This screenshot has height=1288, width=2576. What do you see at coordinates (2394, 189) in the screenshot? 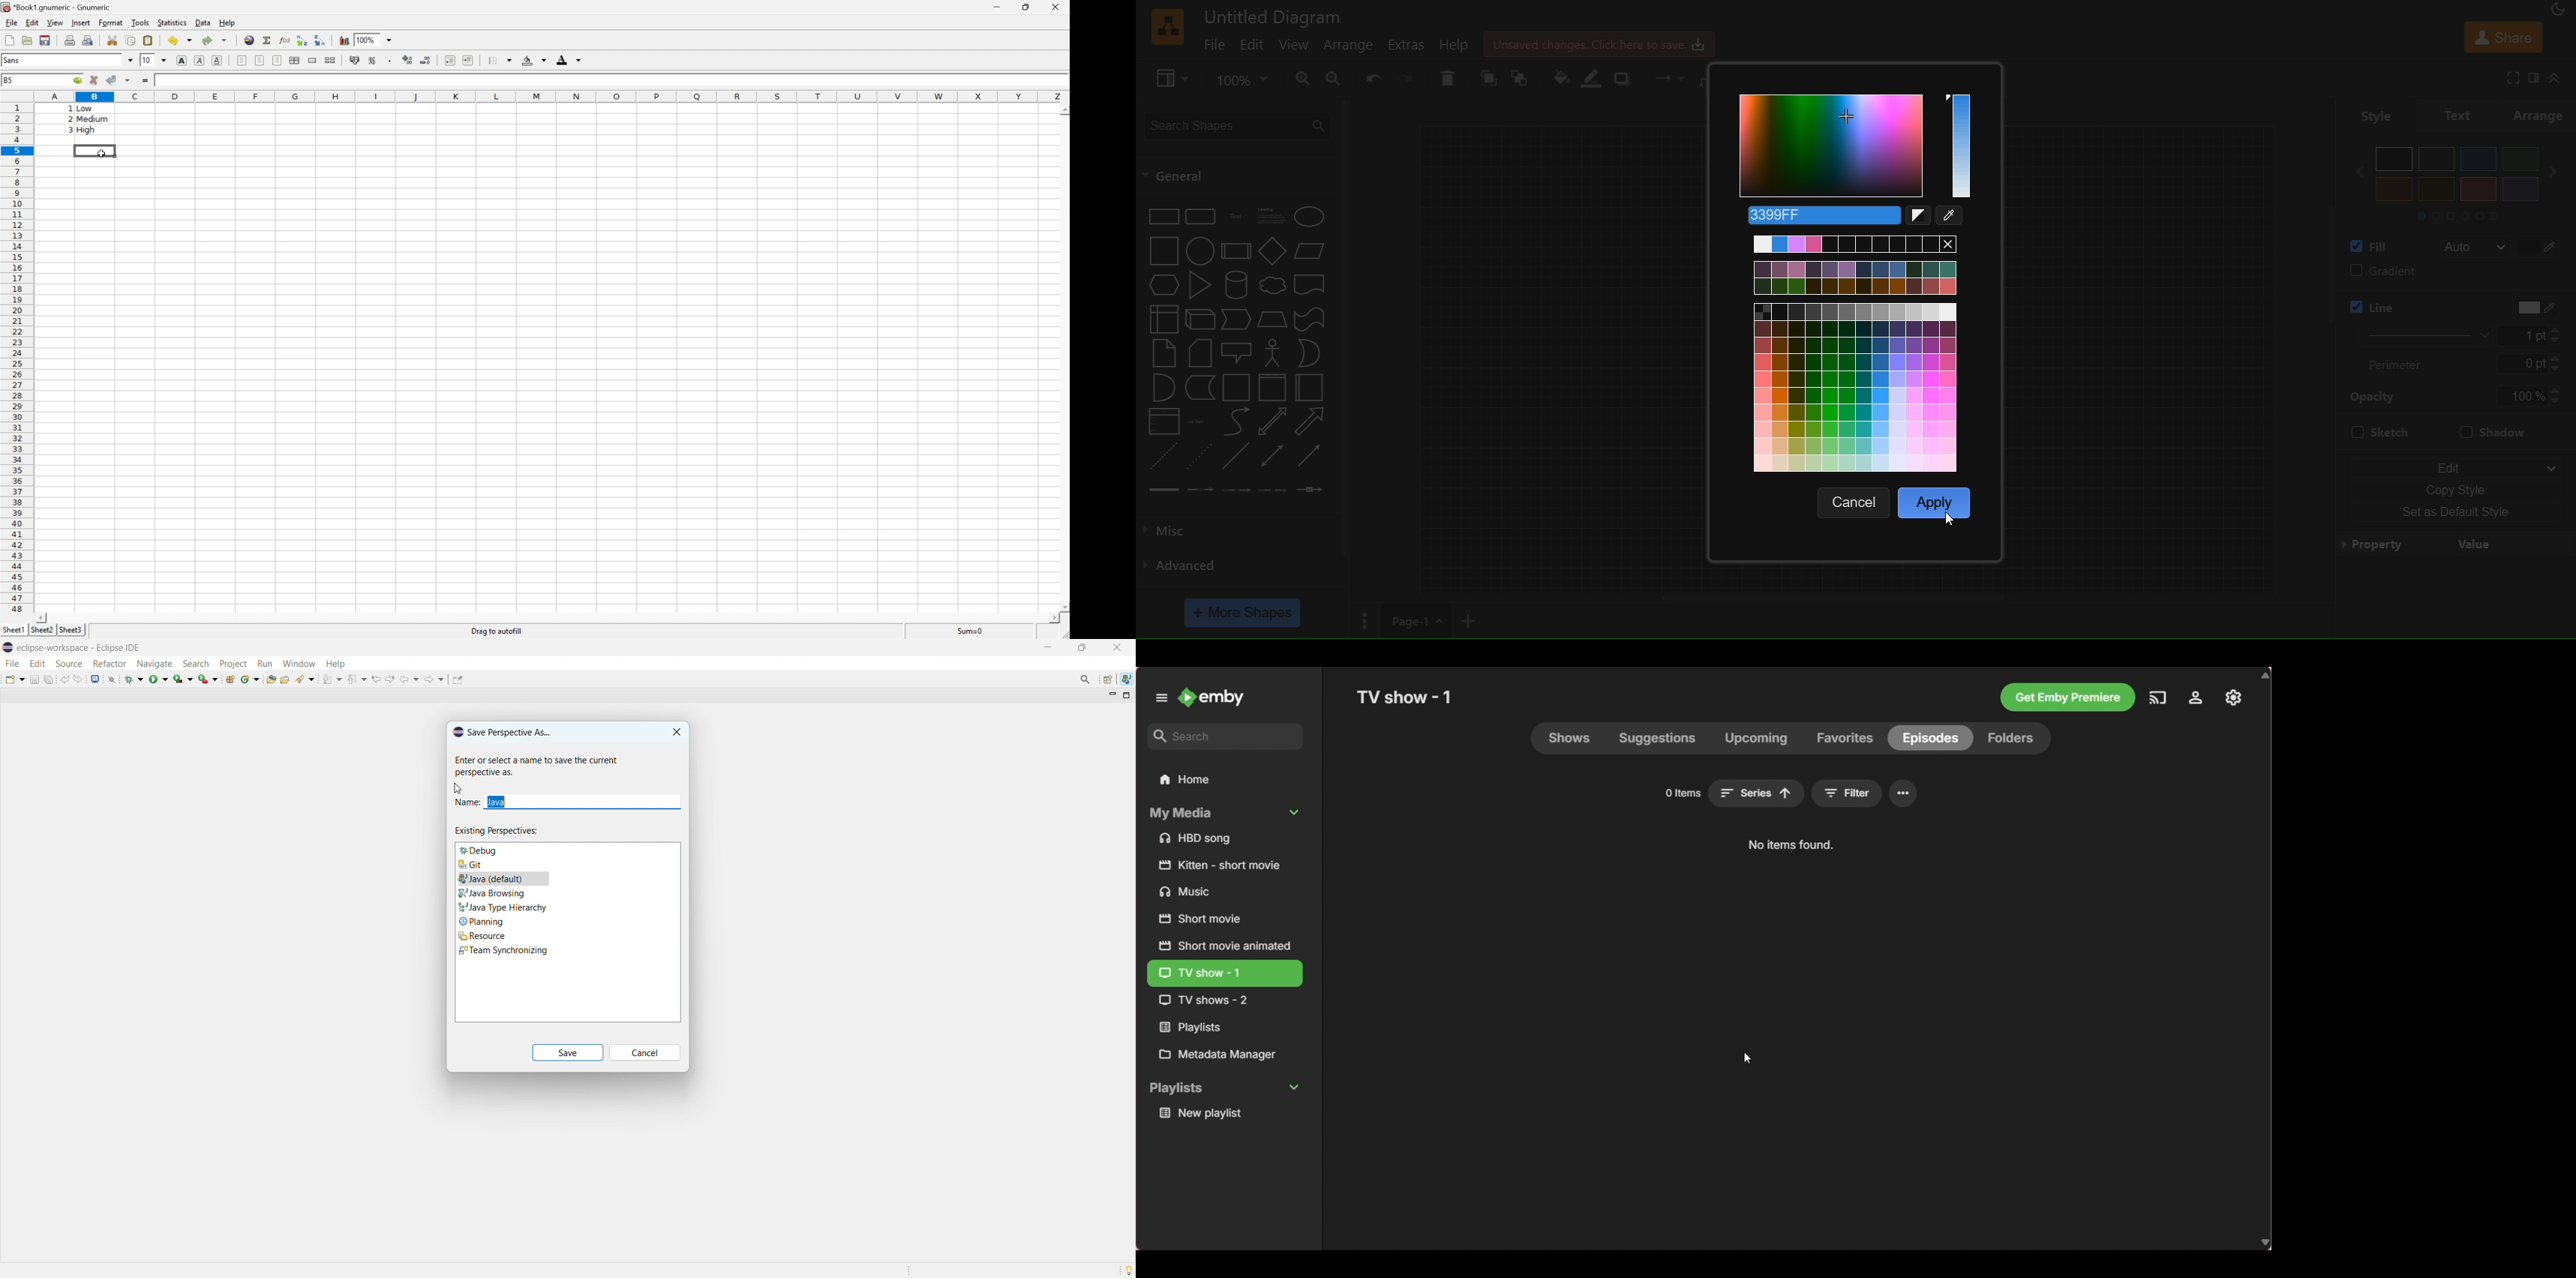
I see `yellow color` at bounding box center [2394, 189].